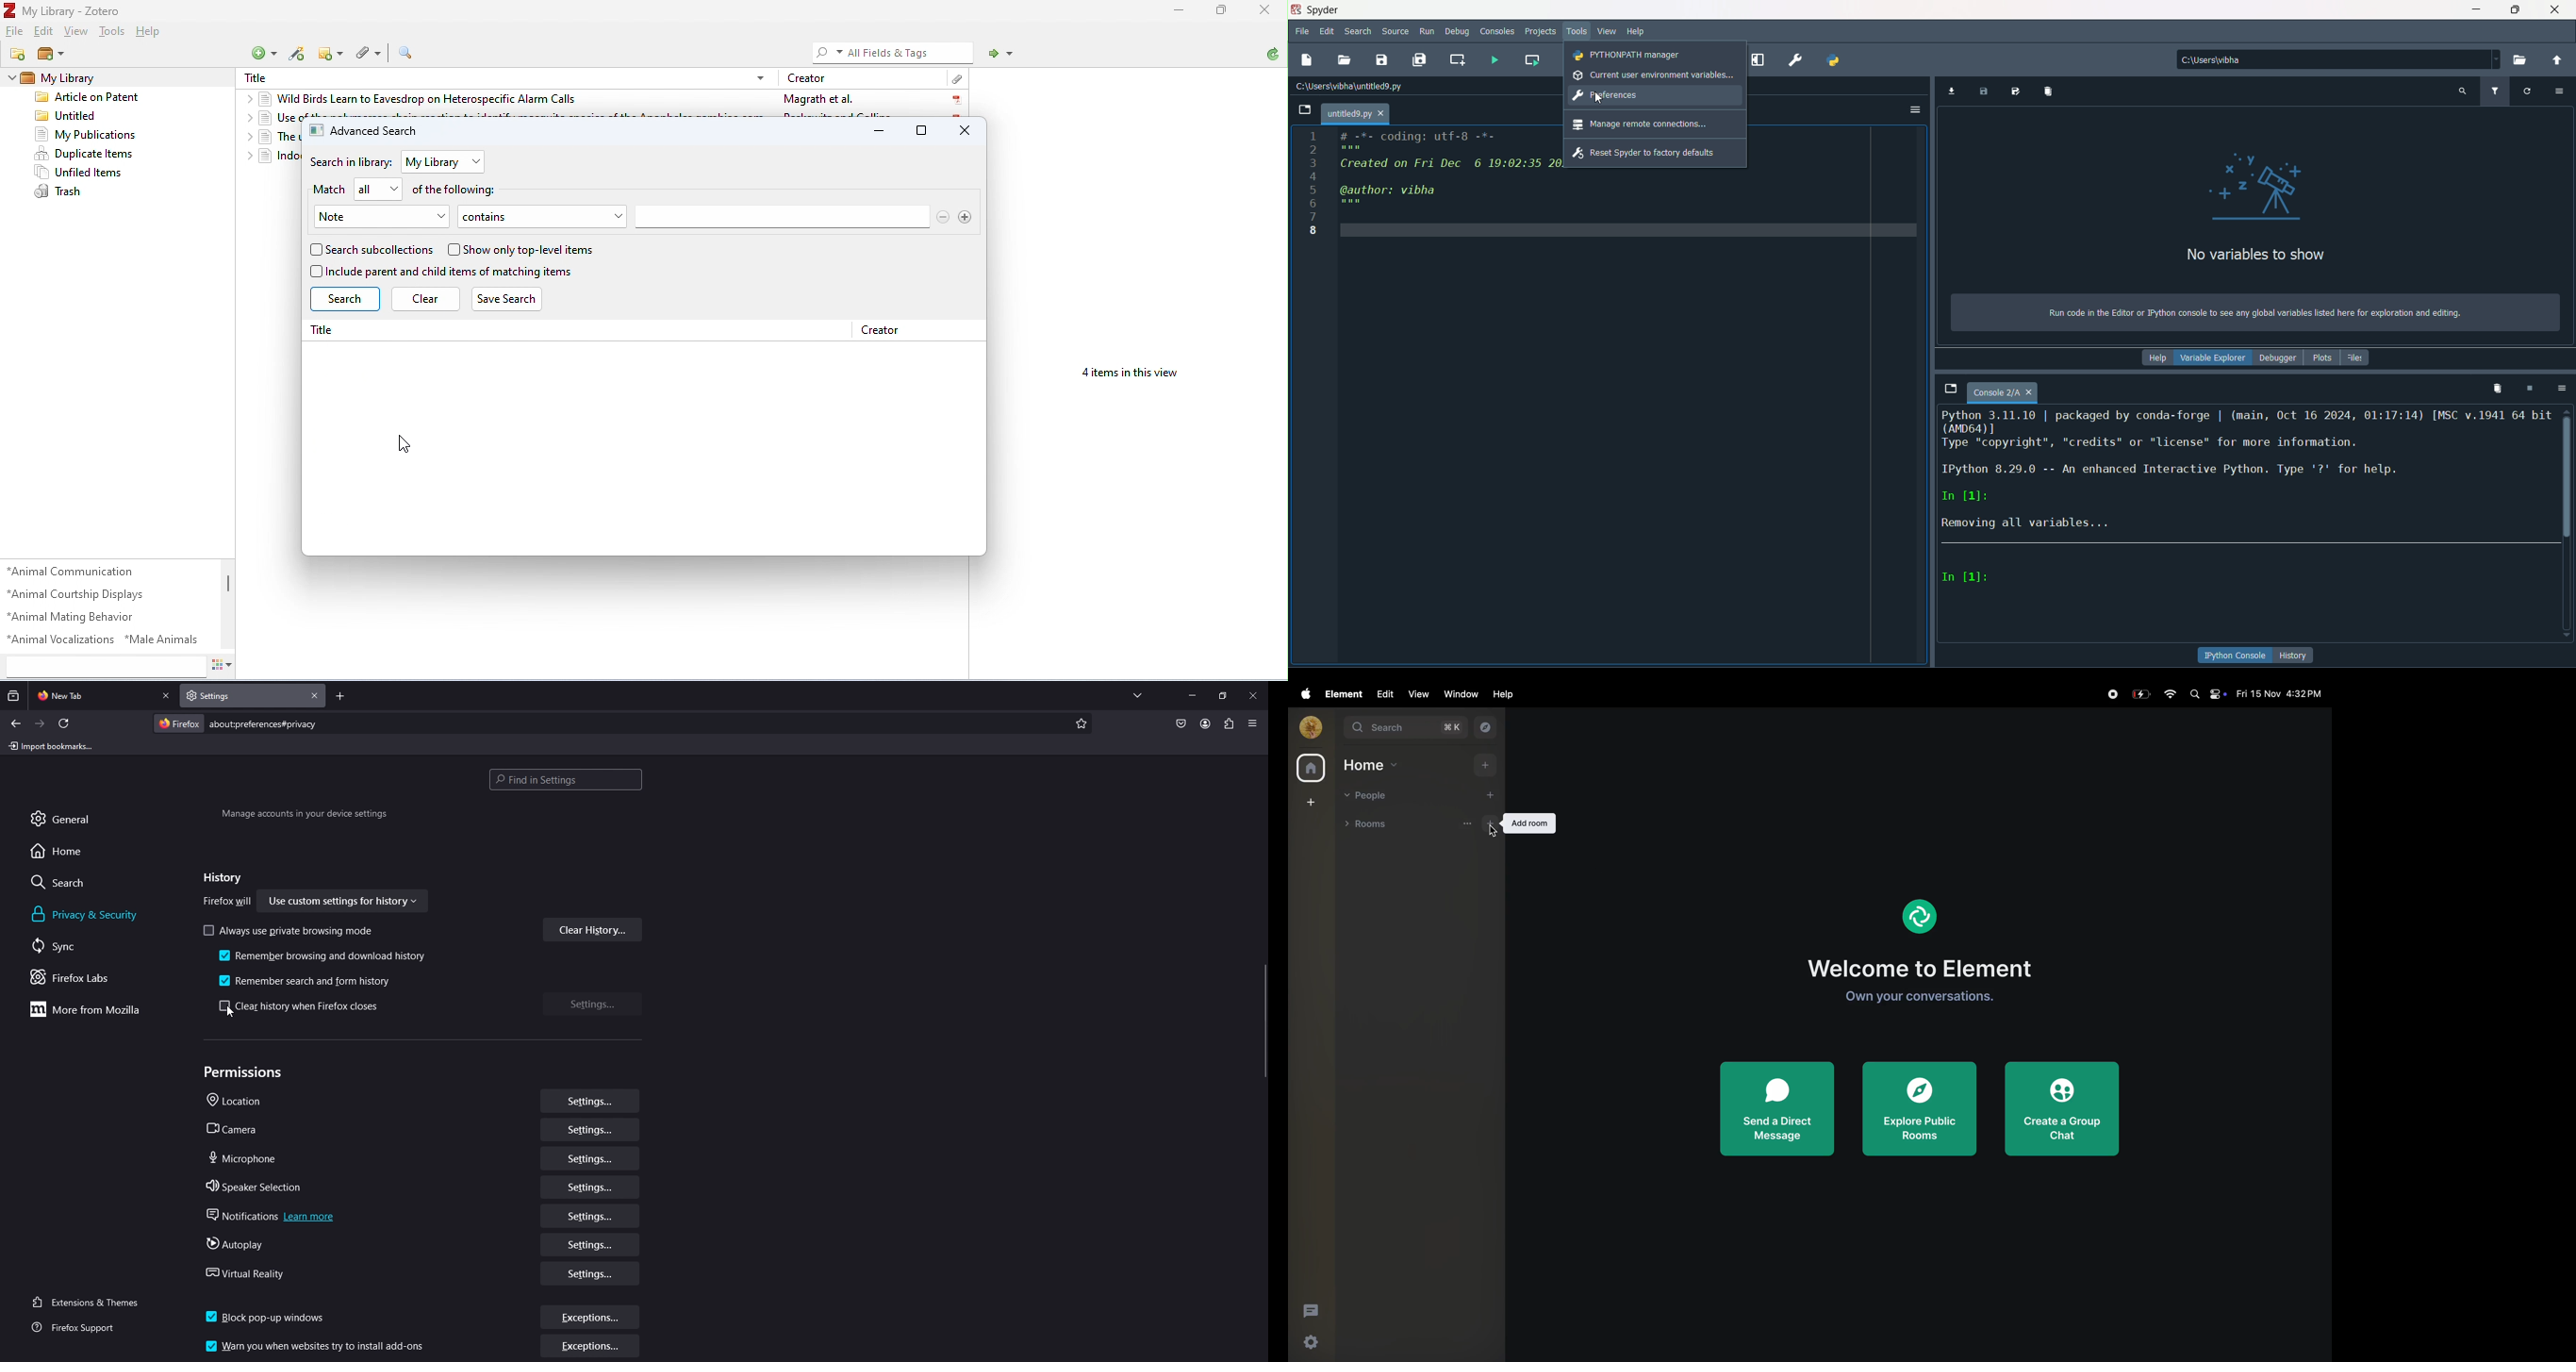  What do you see at coordinates (1358, 33) in the screenshot?
I see `search` at bounding box center [1358, 33].